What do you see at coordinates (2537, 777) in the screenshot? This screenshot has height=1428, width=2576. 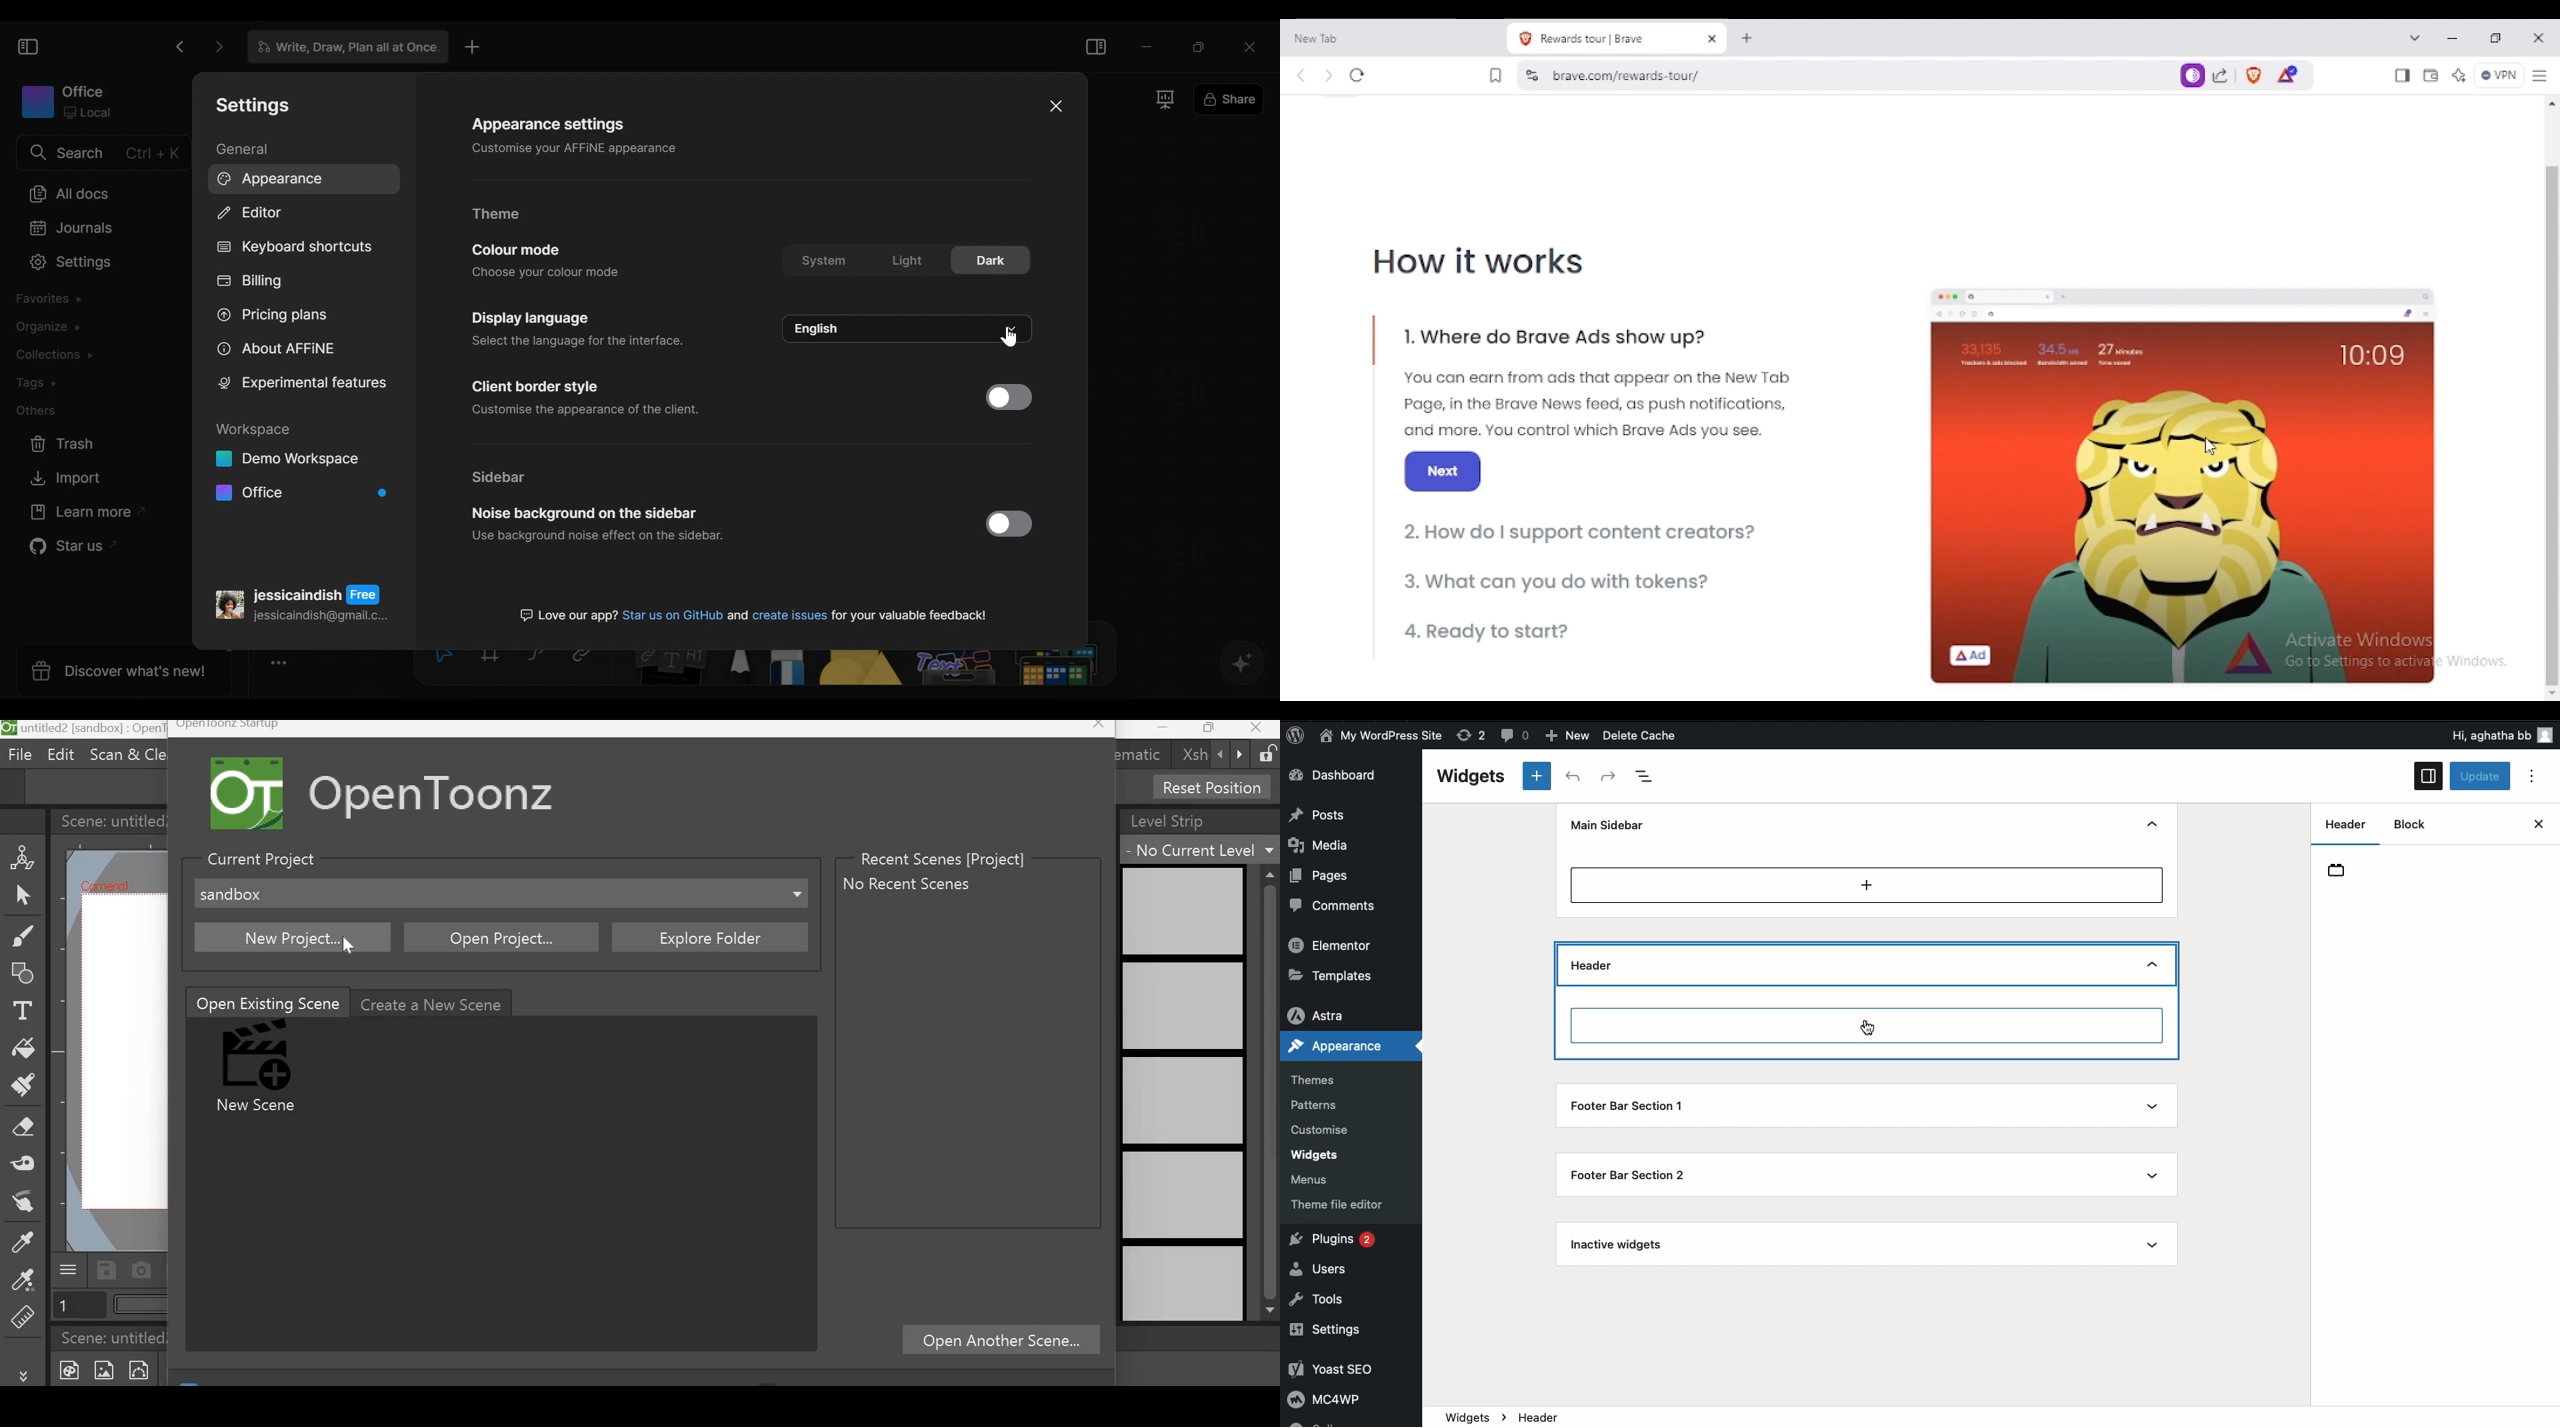 I see `Options` at bounding box center [2537, 777].